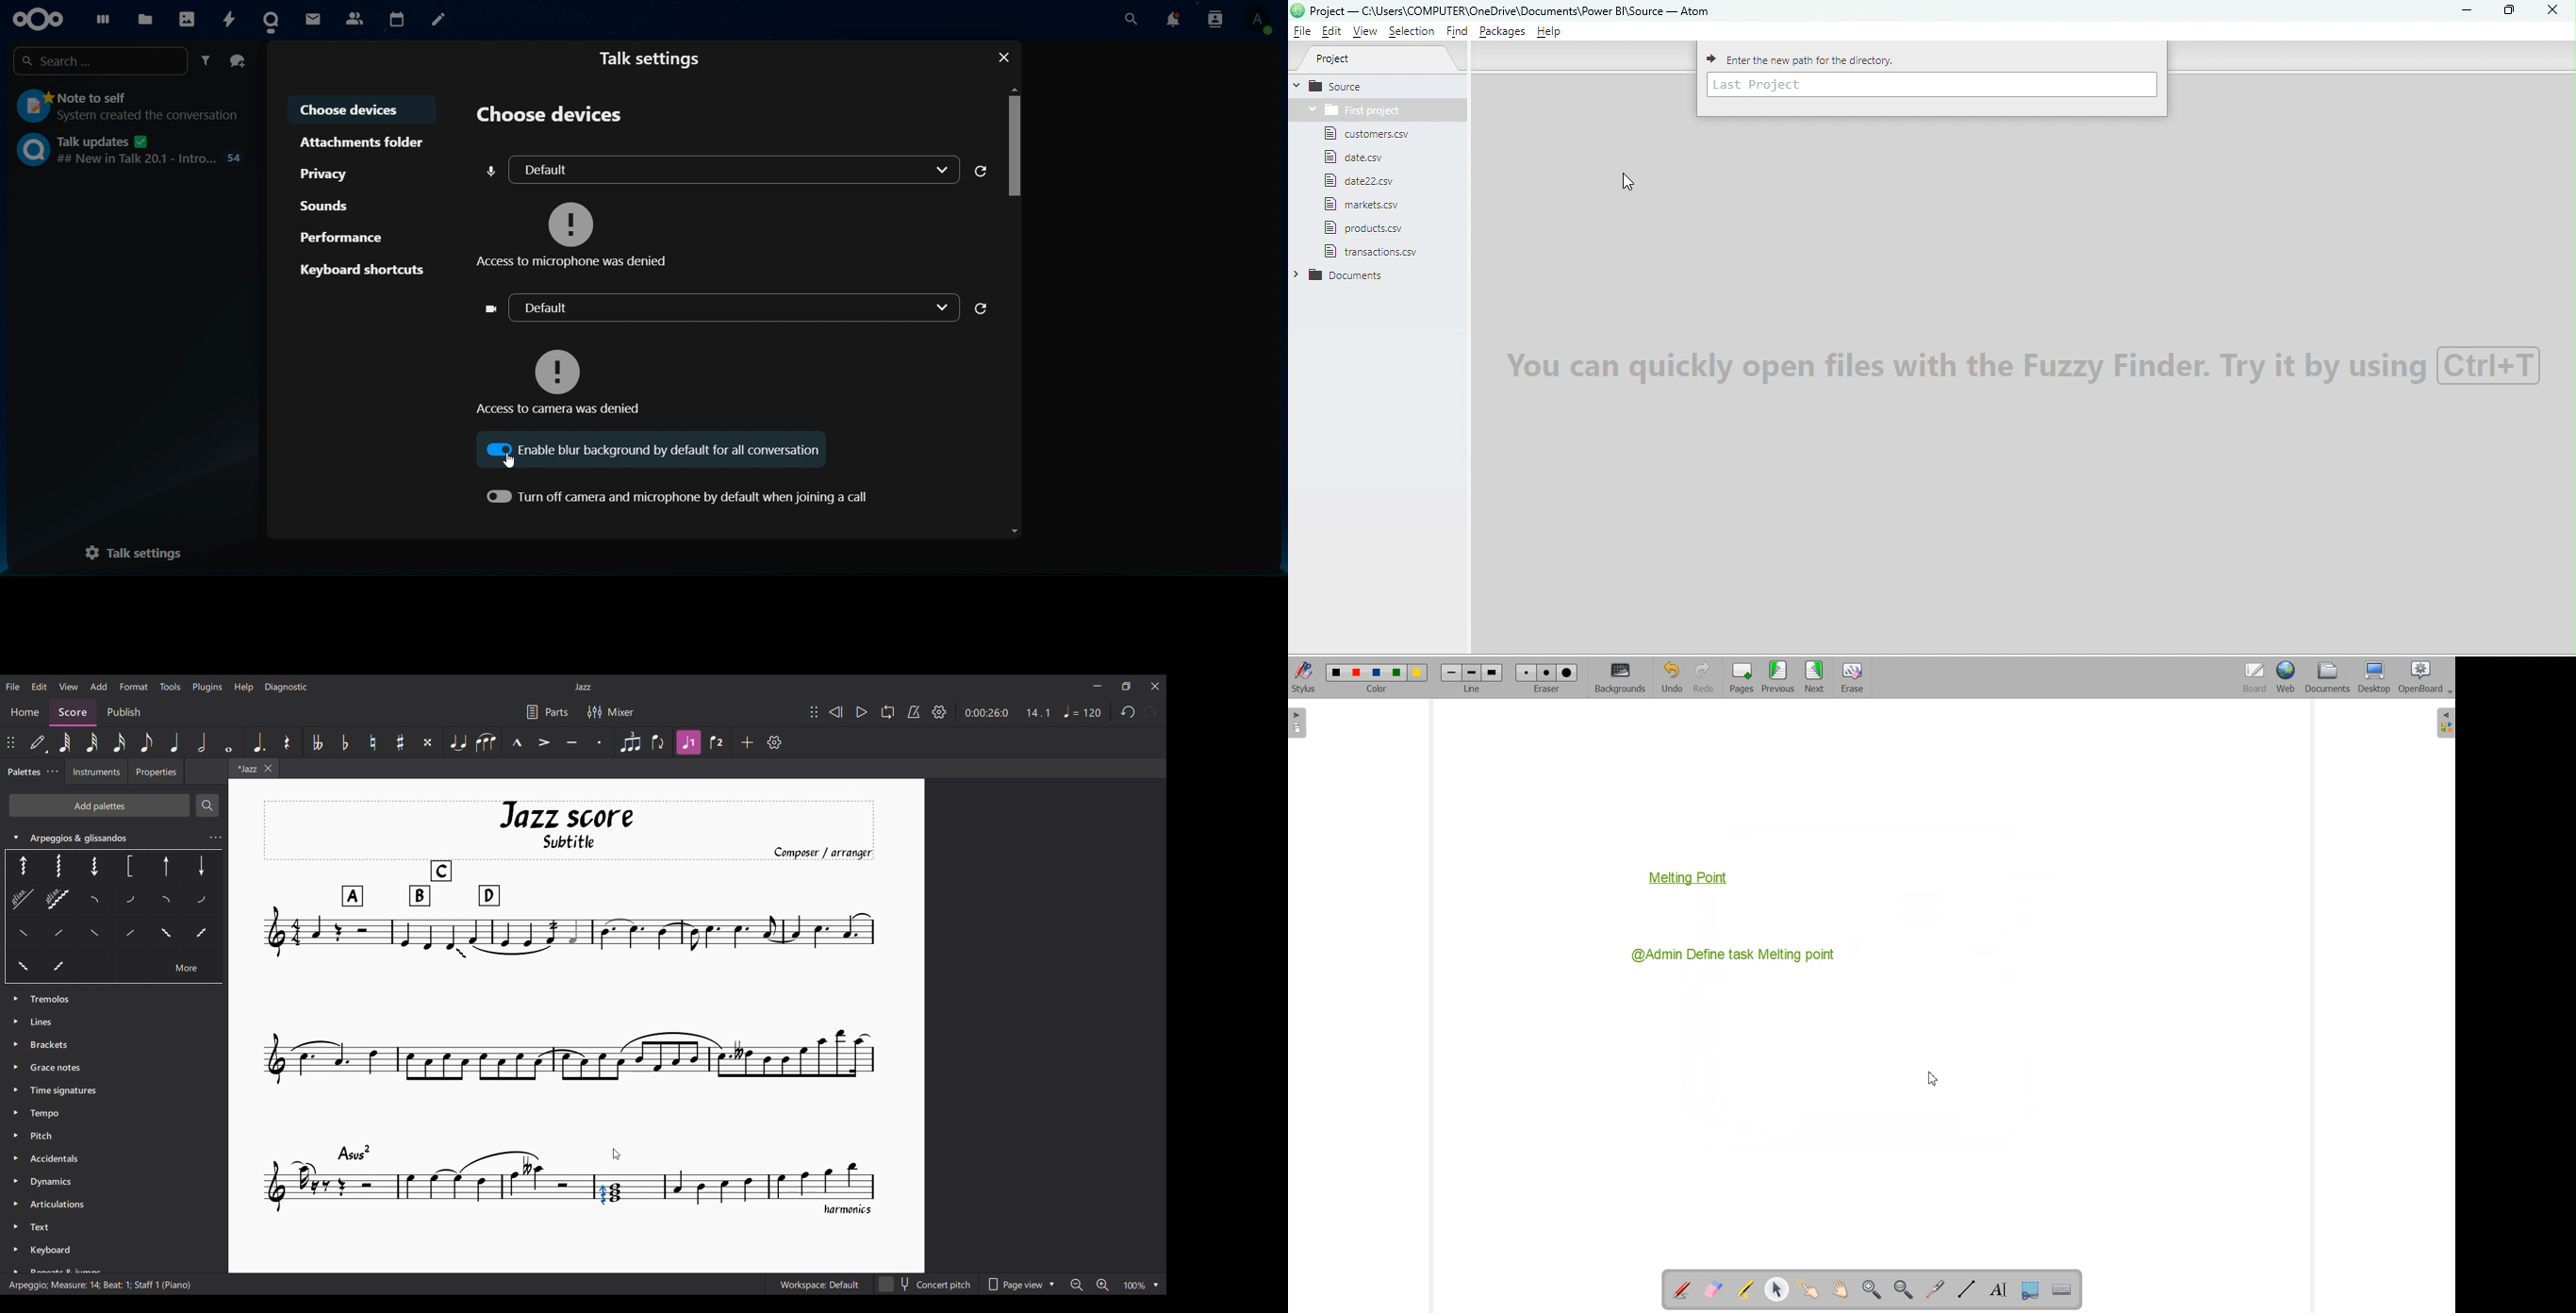 The image size is (2576, 1316). What do you see at coordinates (13, 686) in the screenshot?
I see `File menu` at bounding box center [13, 686].